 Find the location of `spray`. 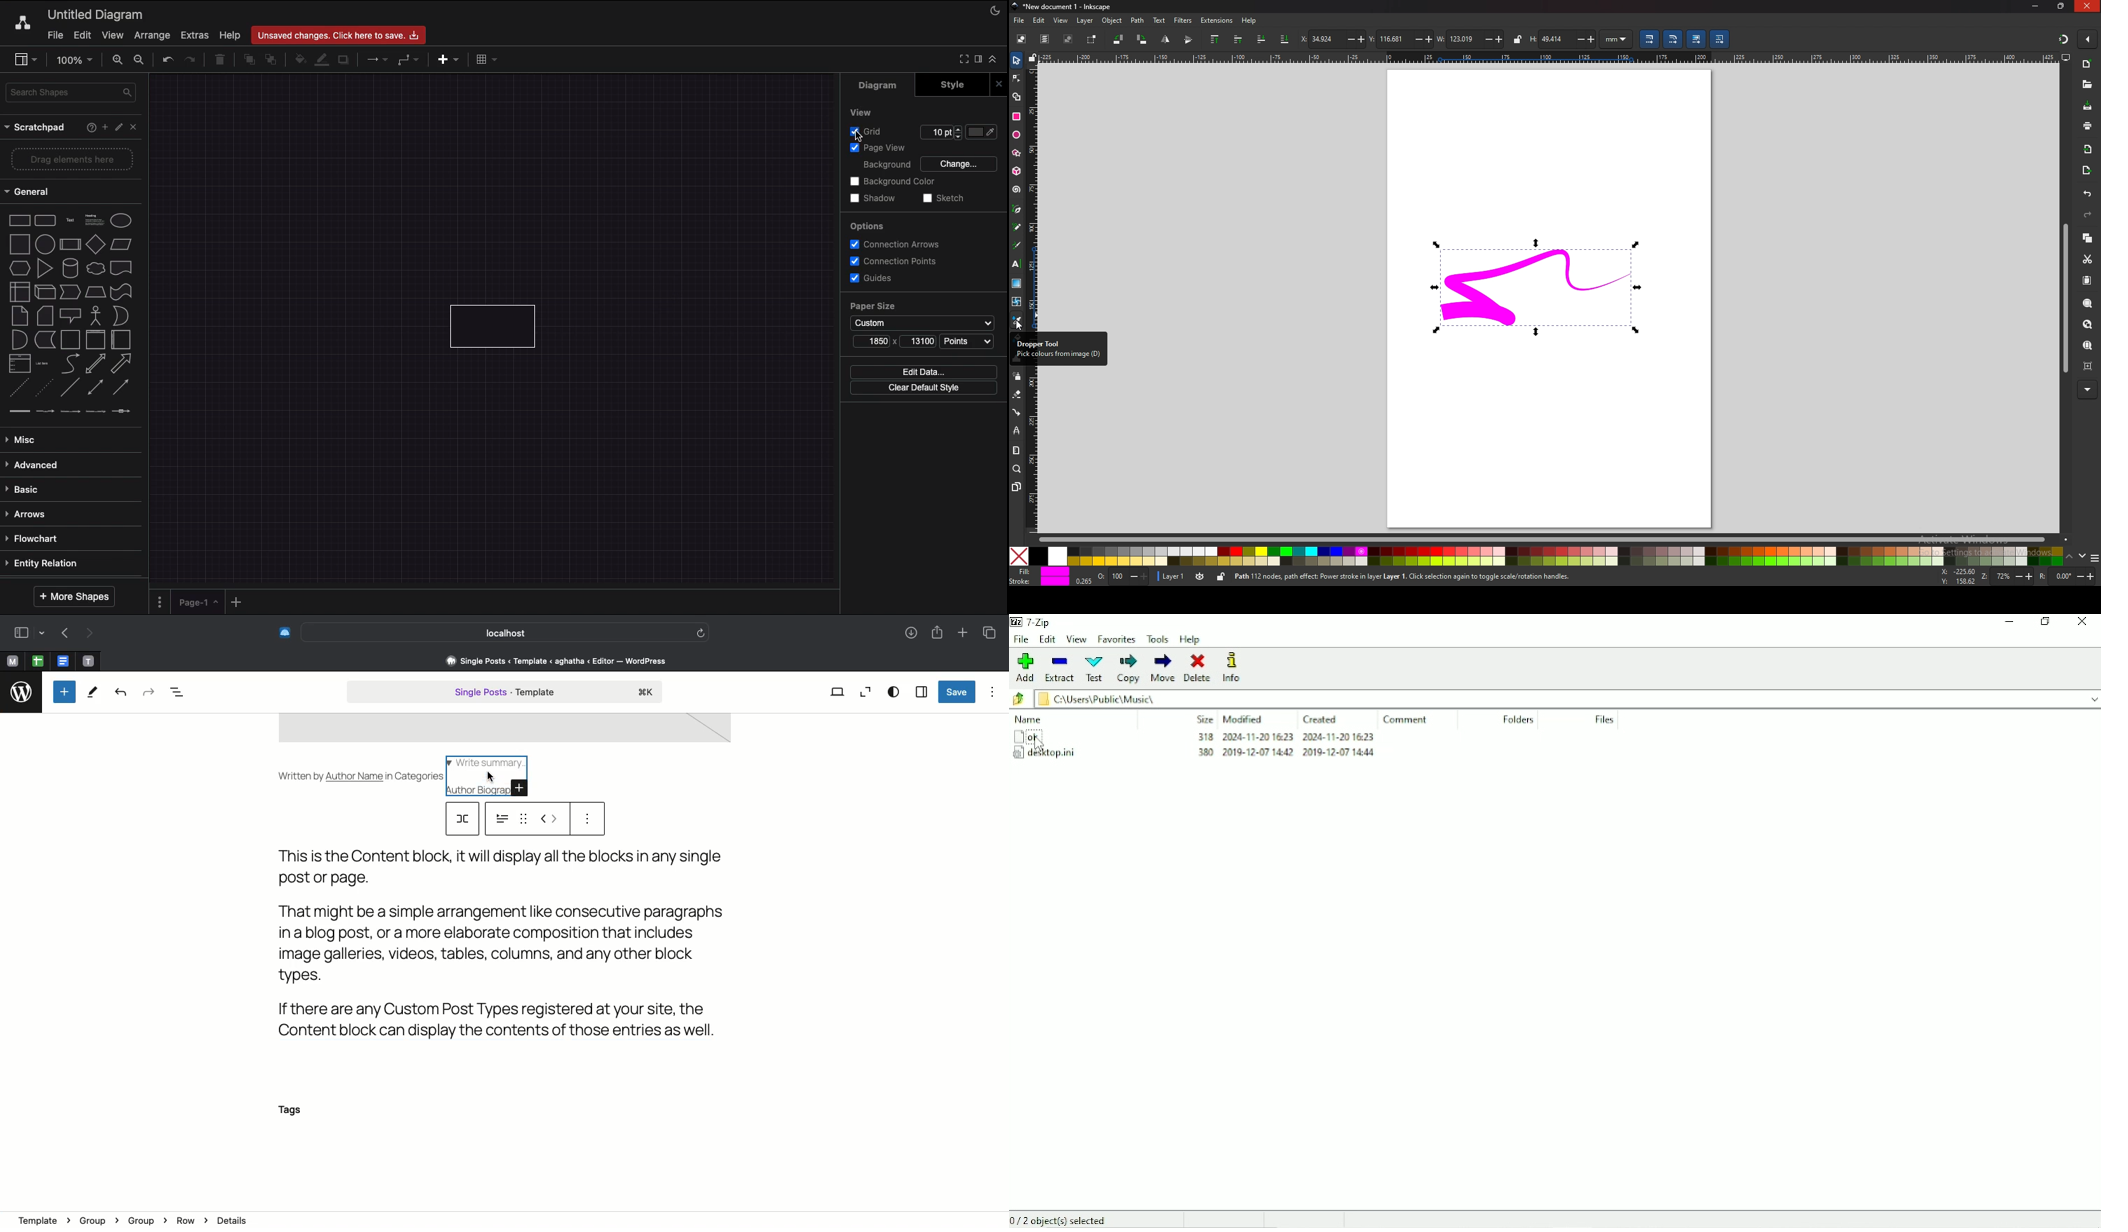

spray is located at coordinates (1016, 377).